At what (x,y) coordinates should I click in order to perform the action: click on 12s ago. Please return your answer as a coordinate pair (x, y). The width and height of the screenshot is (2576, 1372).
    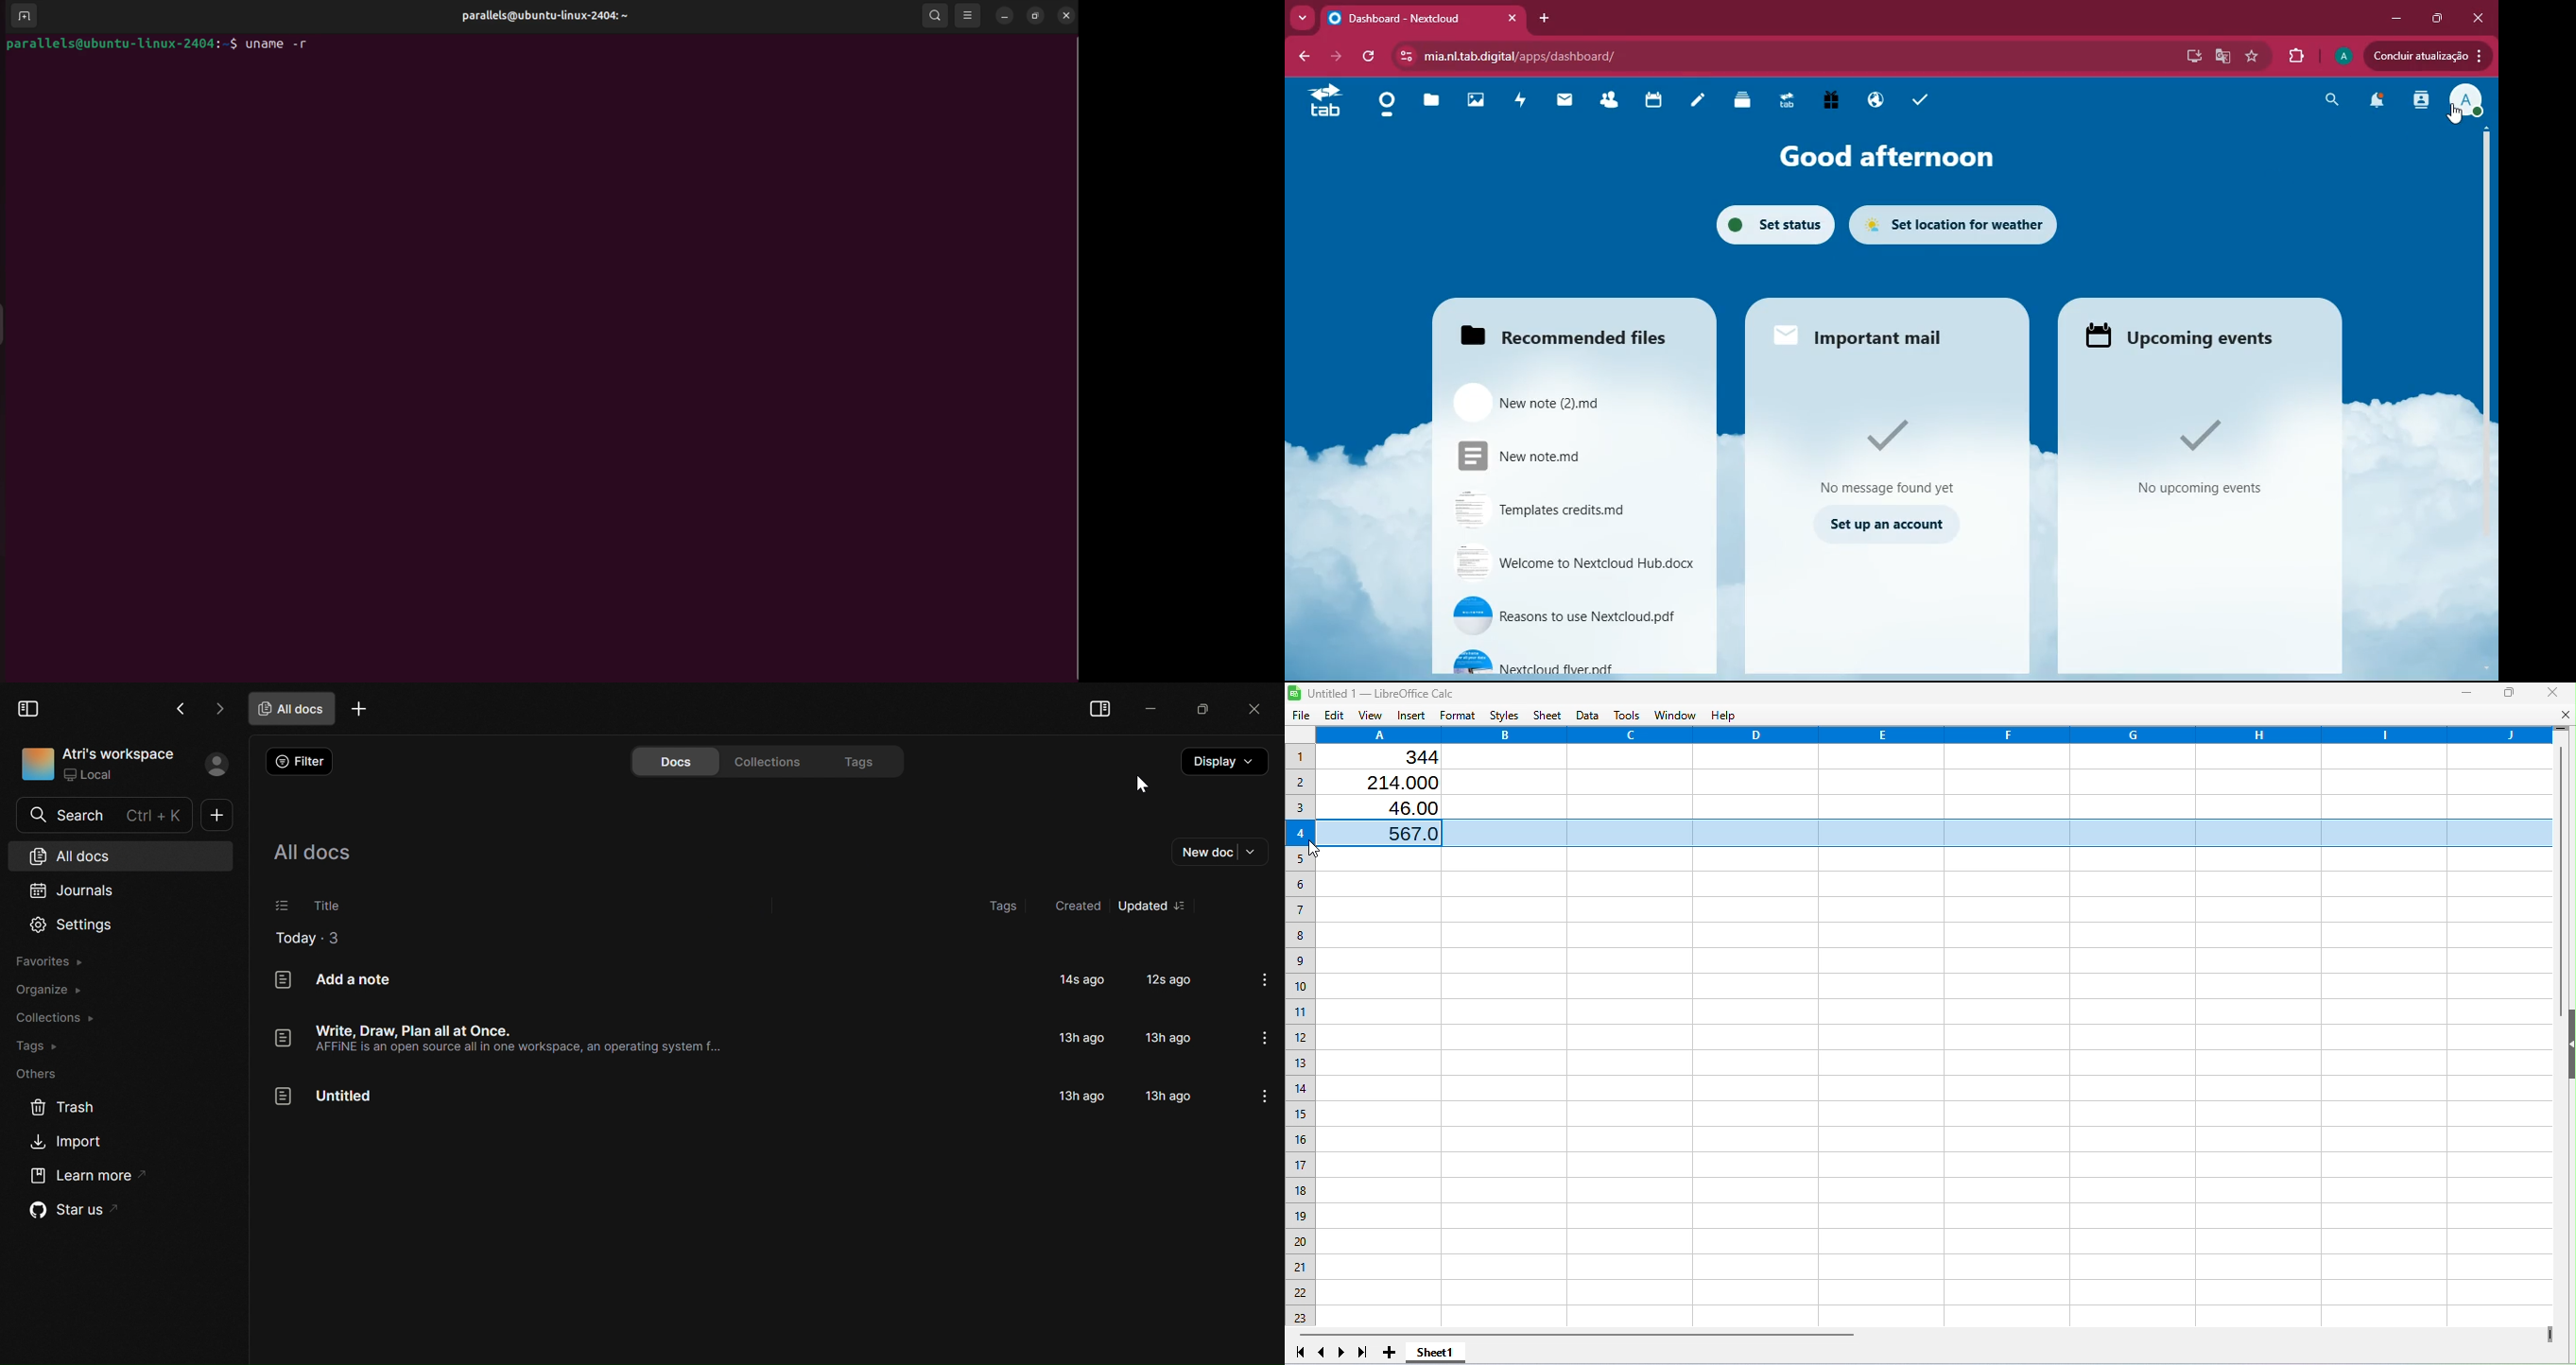
    Looking at the image, I should click on (1171, 980).